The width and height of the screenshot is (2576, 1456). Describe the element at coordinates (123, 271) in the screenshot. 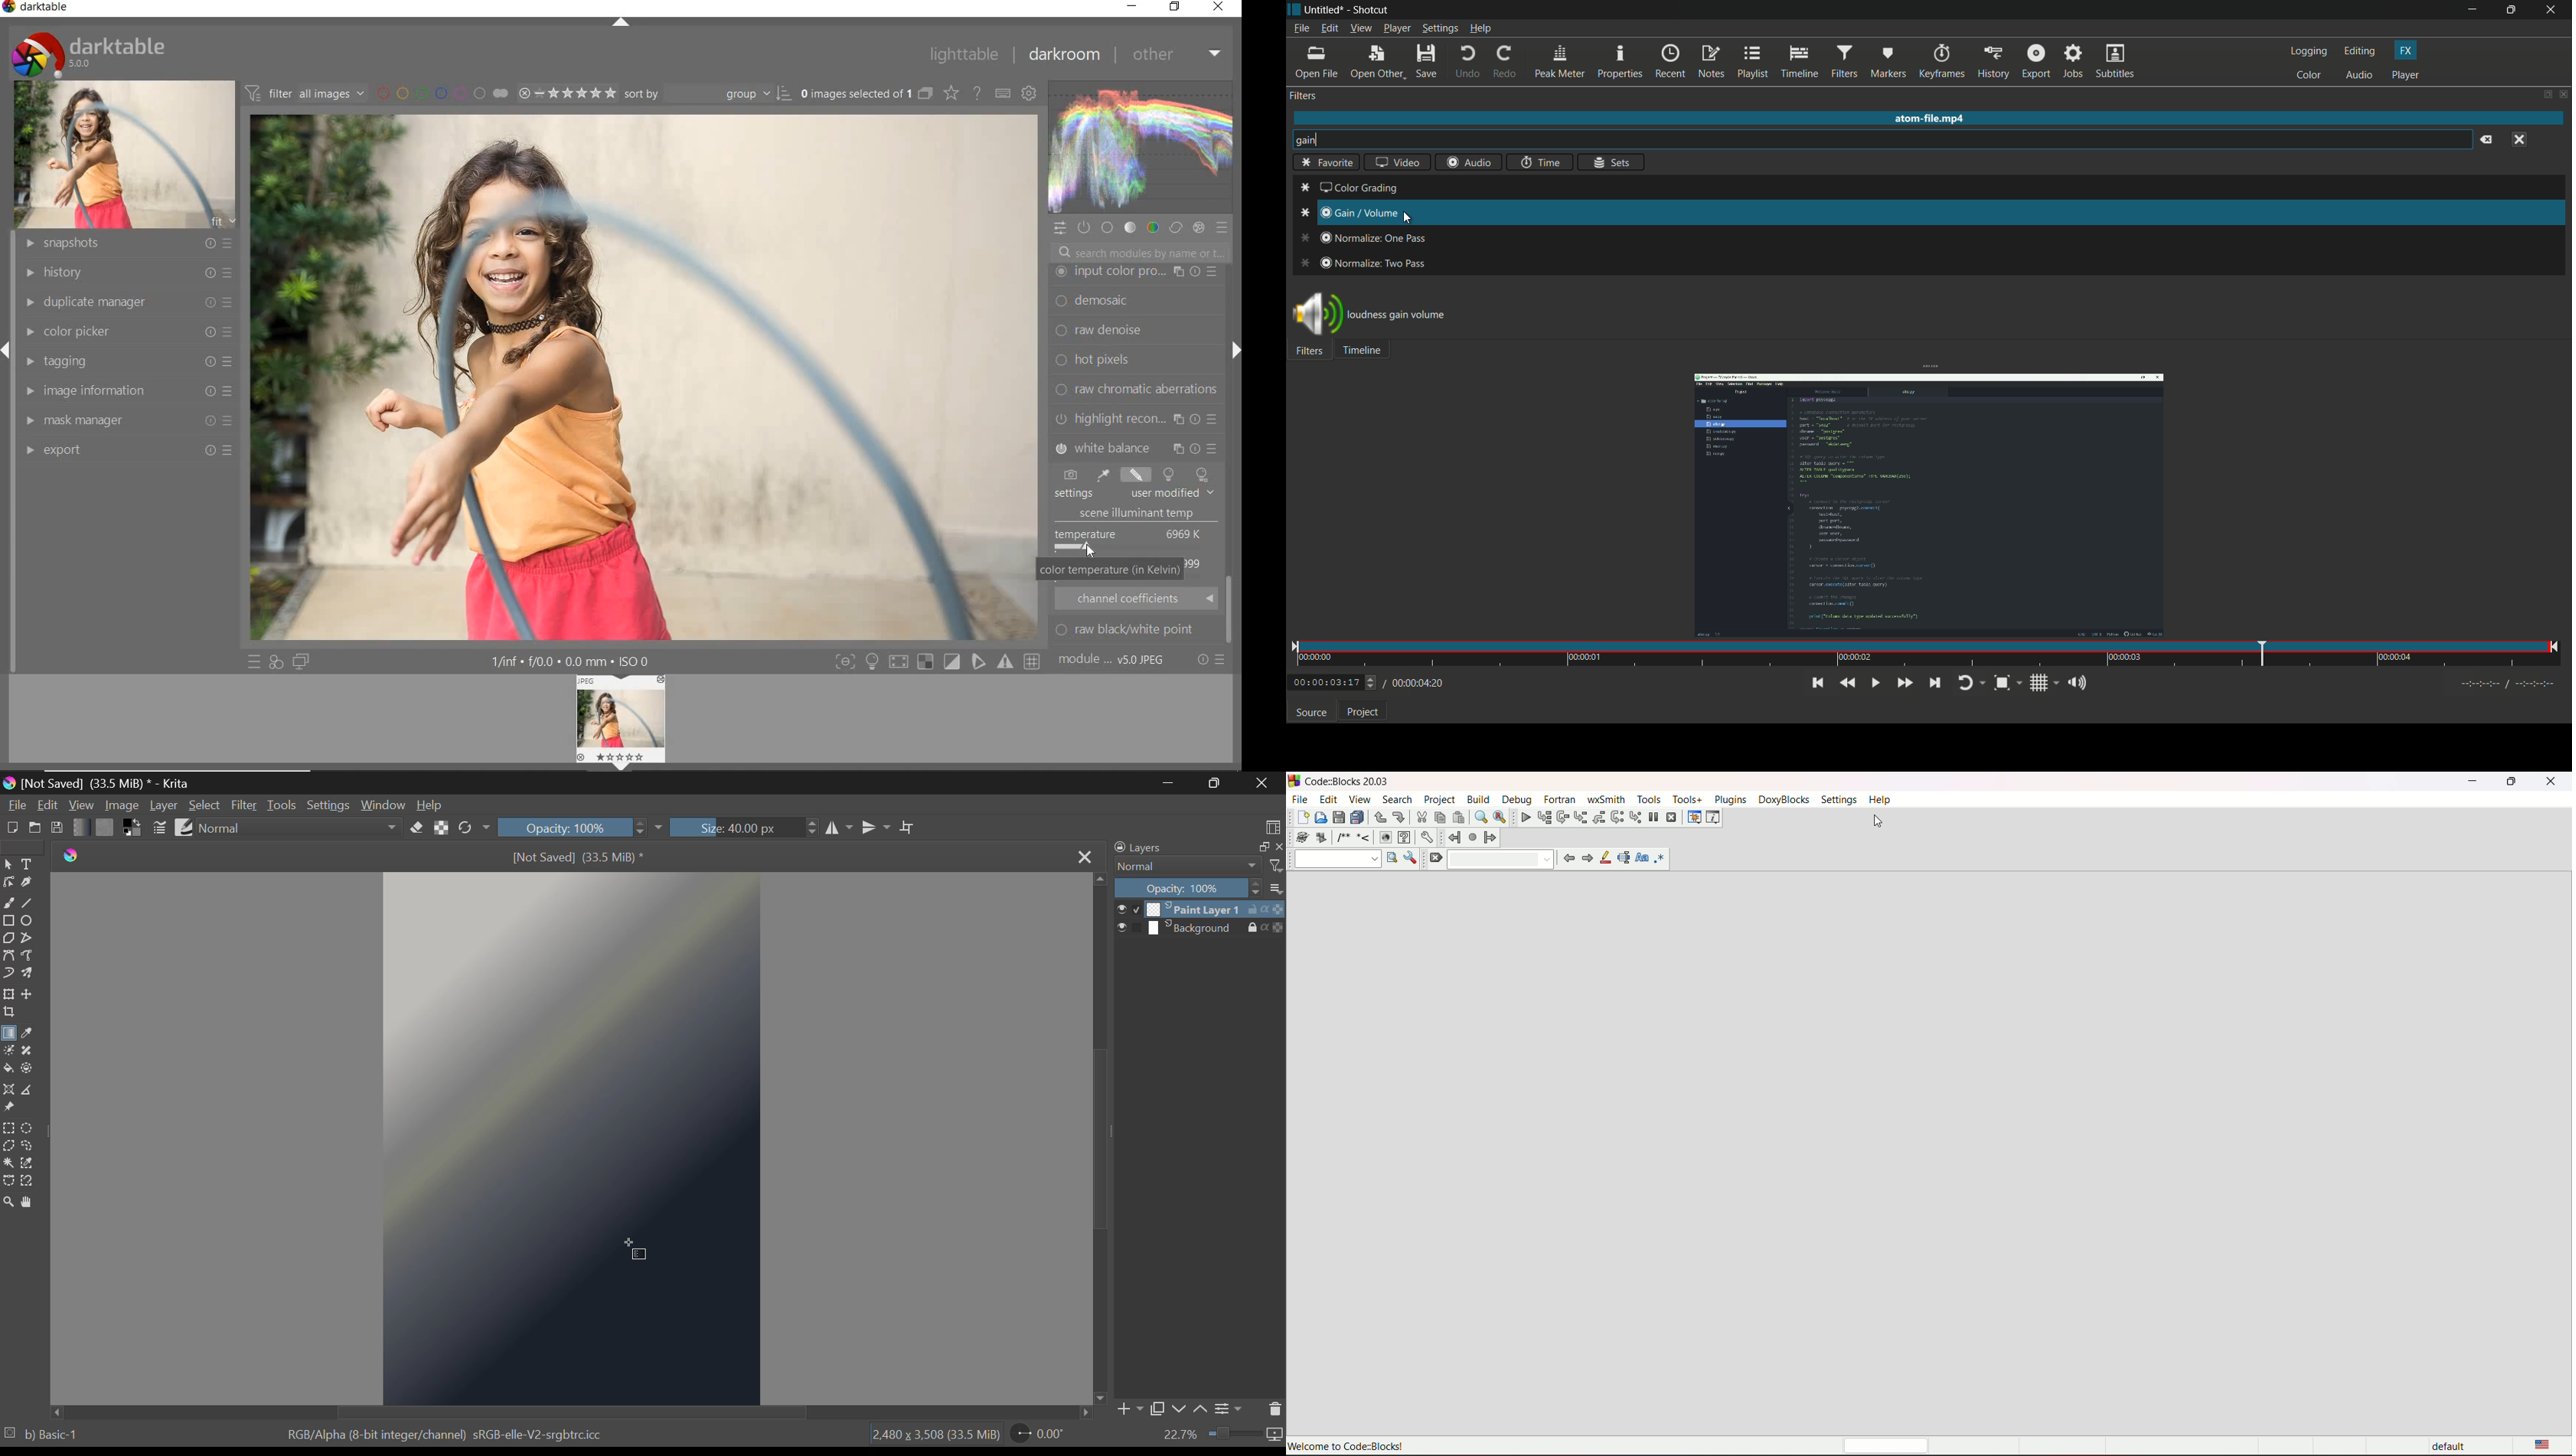

I see `history` at that location.